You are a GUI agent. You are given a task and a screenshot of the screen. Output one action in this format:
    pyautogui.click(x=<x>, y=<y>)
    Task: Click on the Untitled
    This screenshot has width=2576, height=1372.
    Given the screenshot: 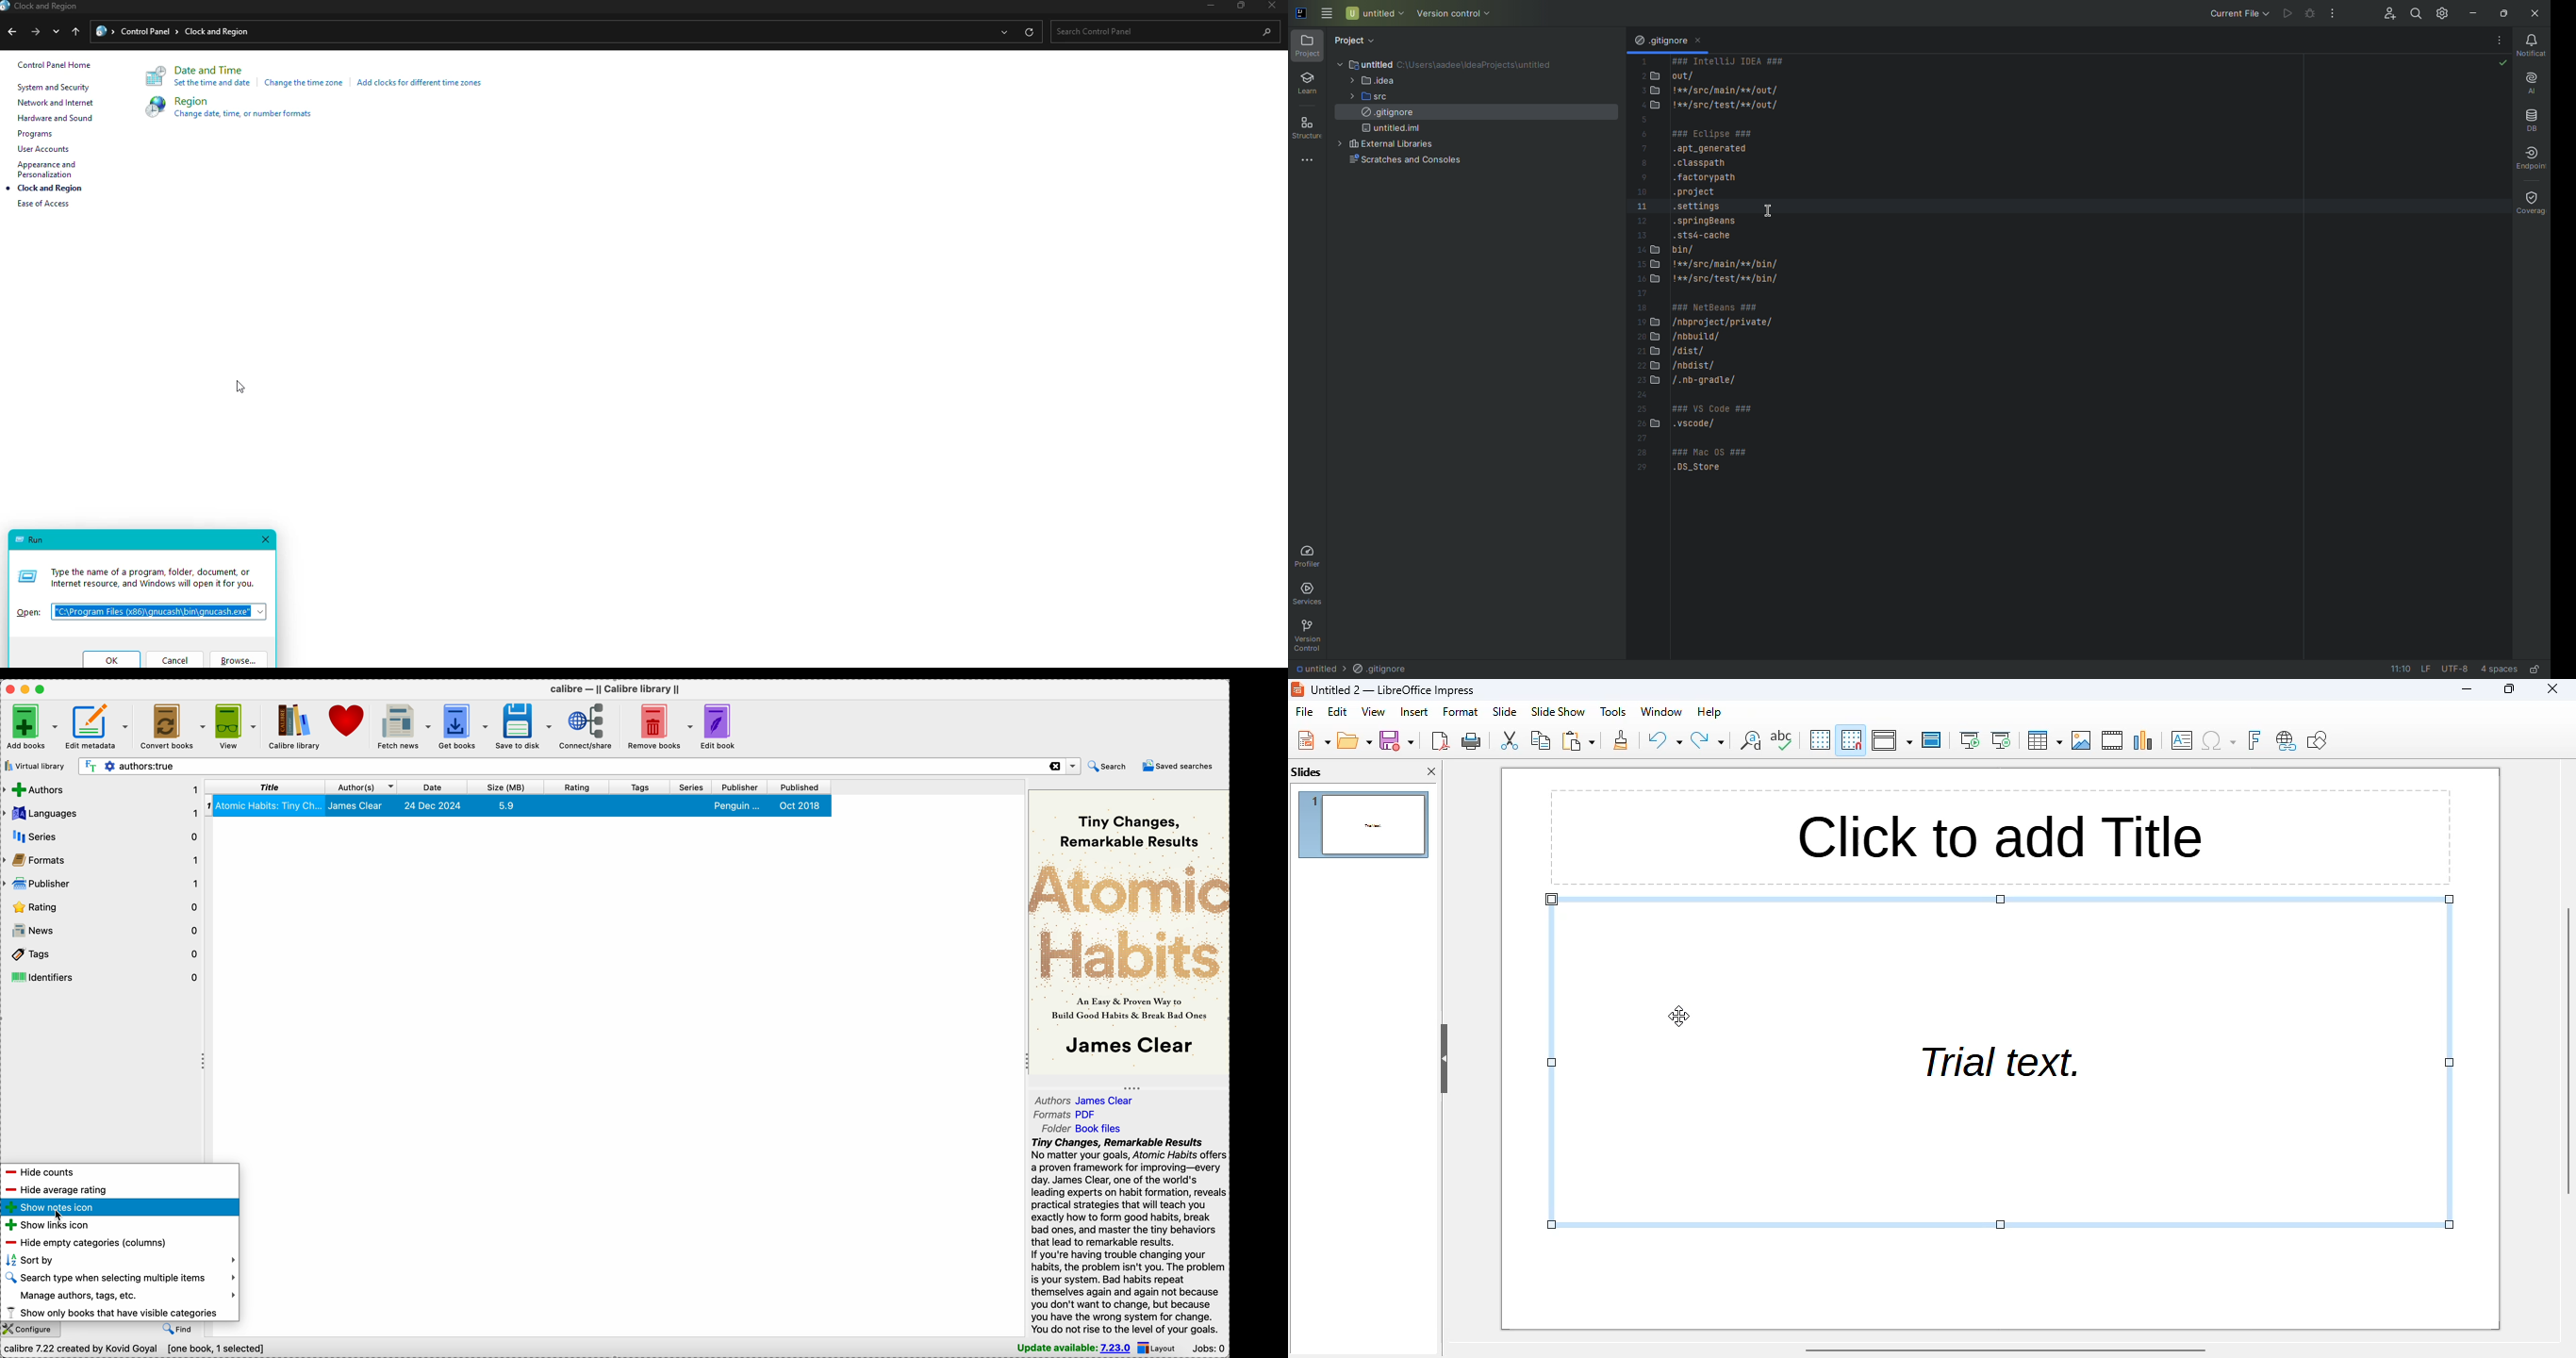 What is the action you would take?
    pyautogui.click(x=1375, y=13)
    